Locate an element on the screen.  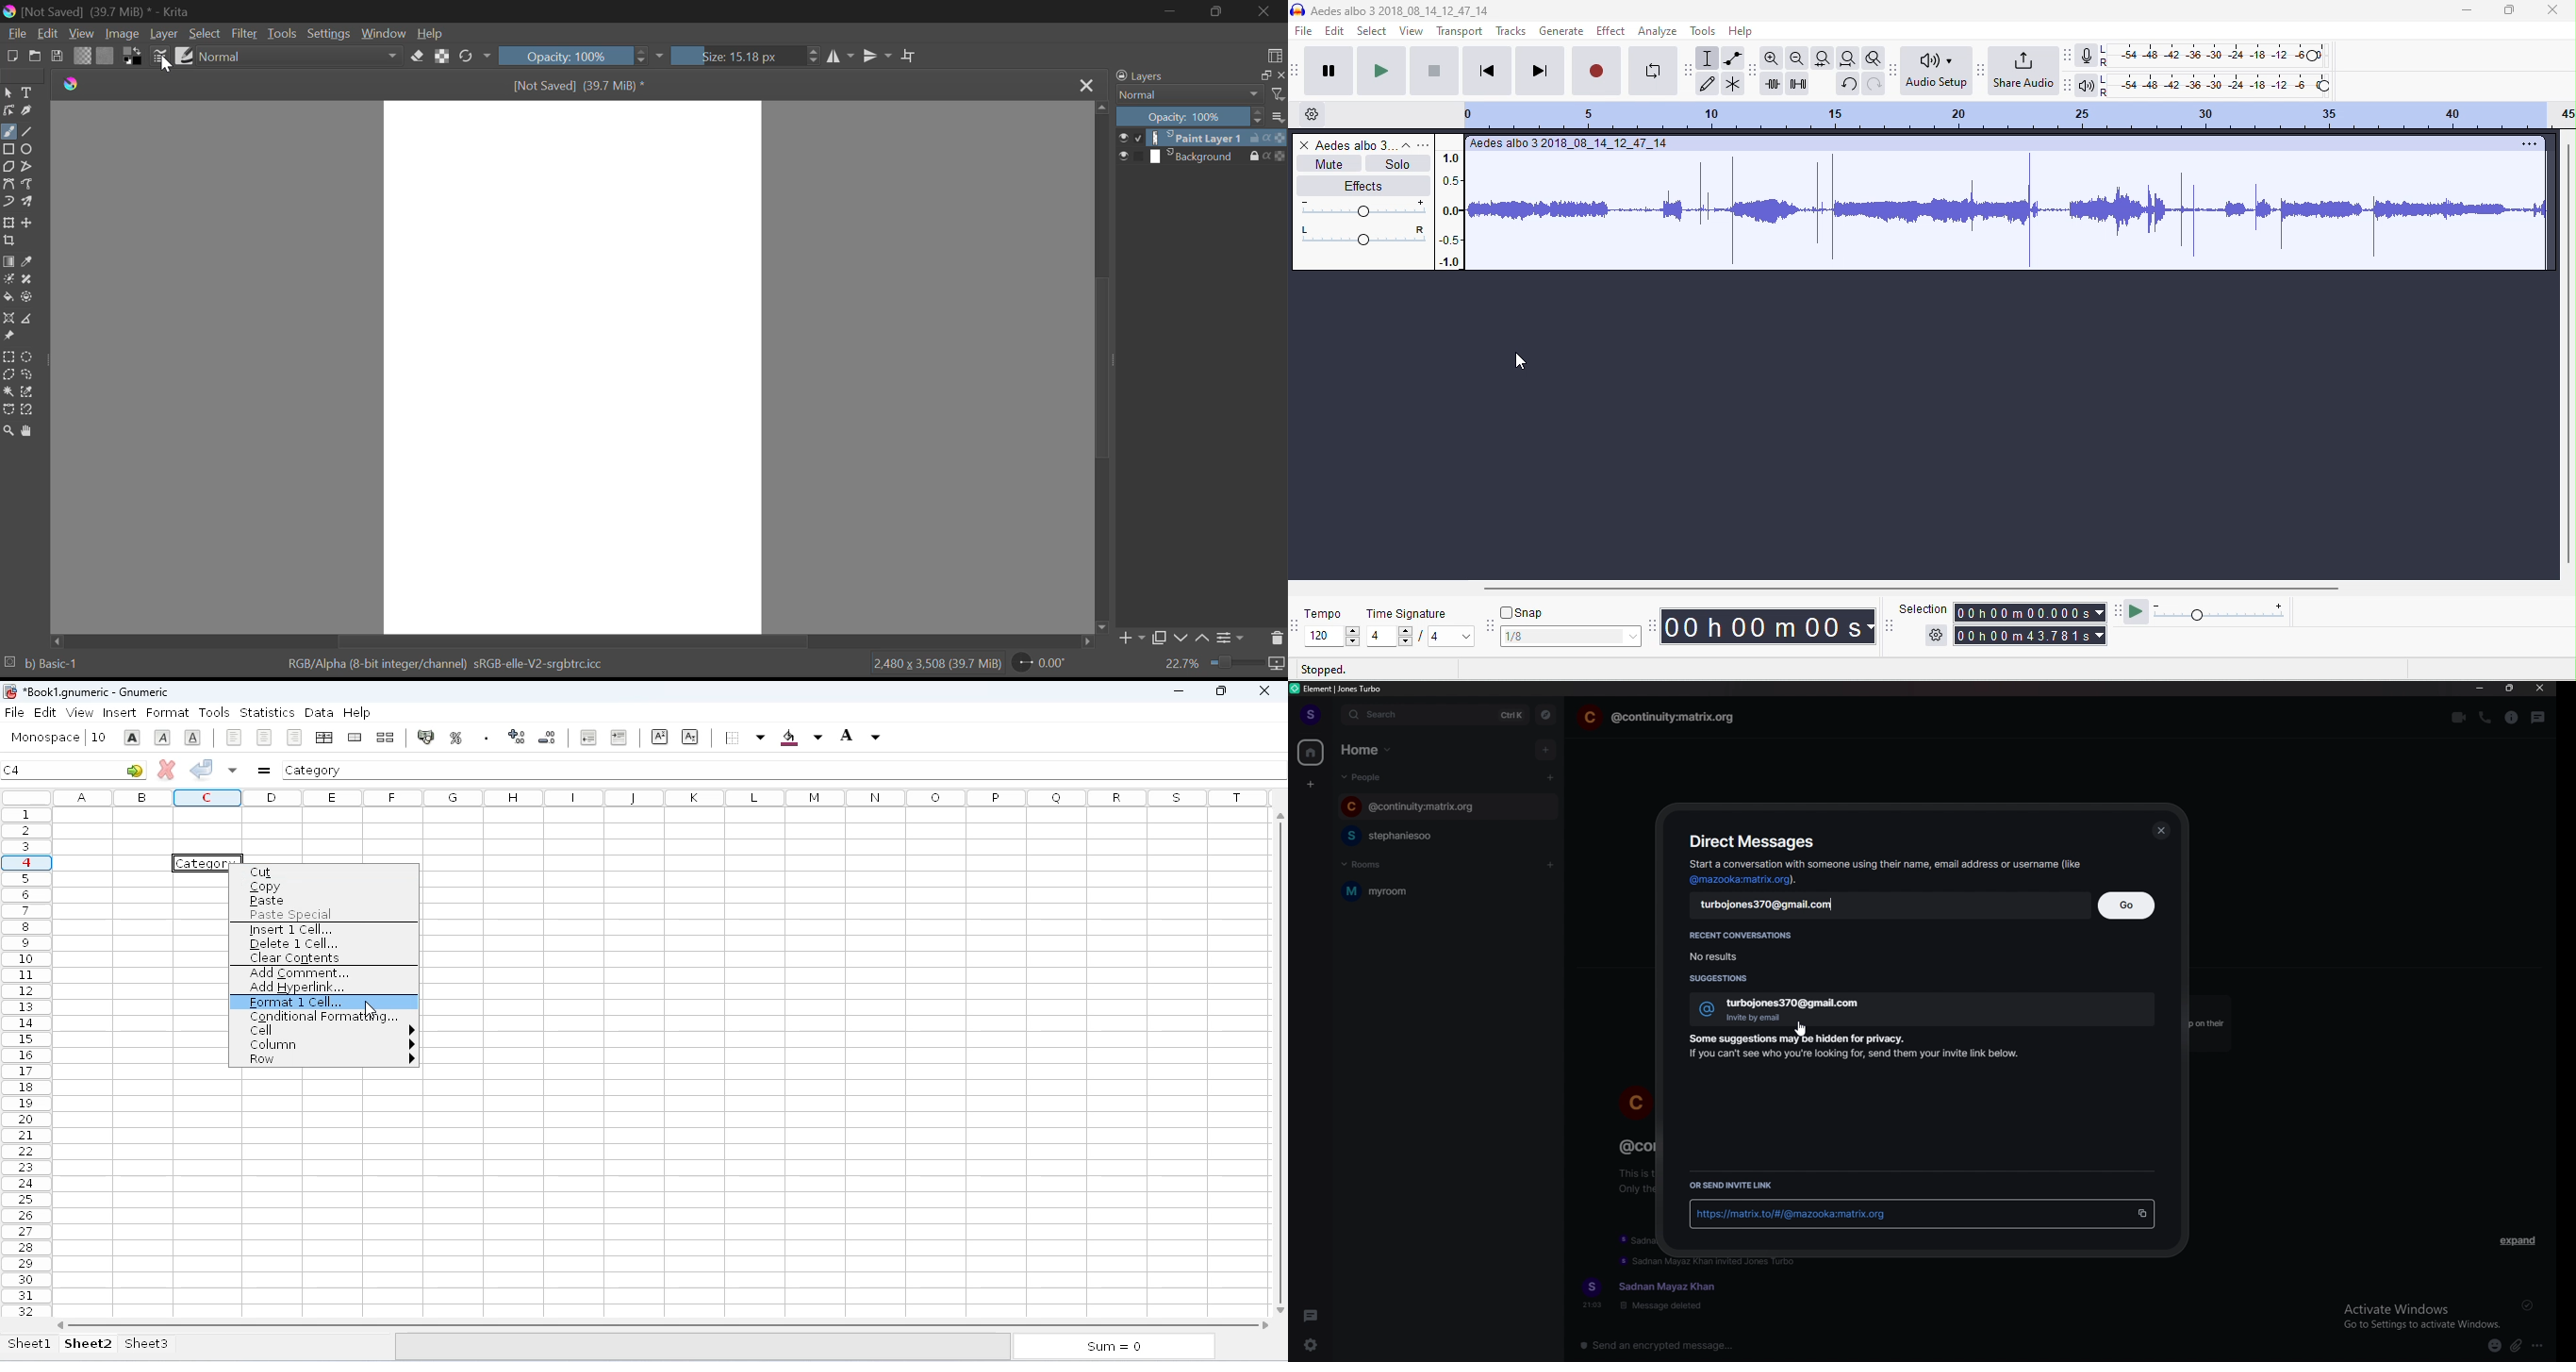
format the selection as percentage is located at coordinates (454, 738).